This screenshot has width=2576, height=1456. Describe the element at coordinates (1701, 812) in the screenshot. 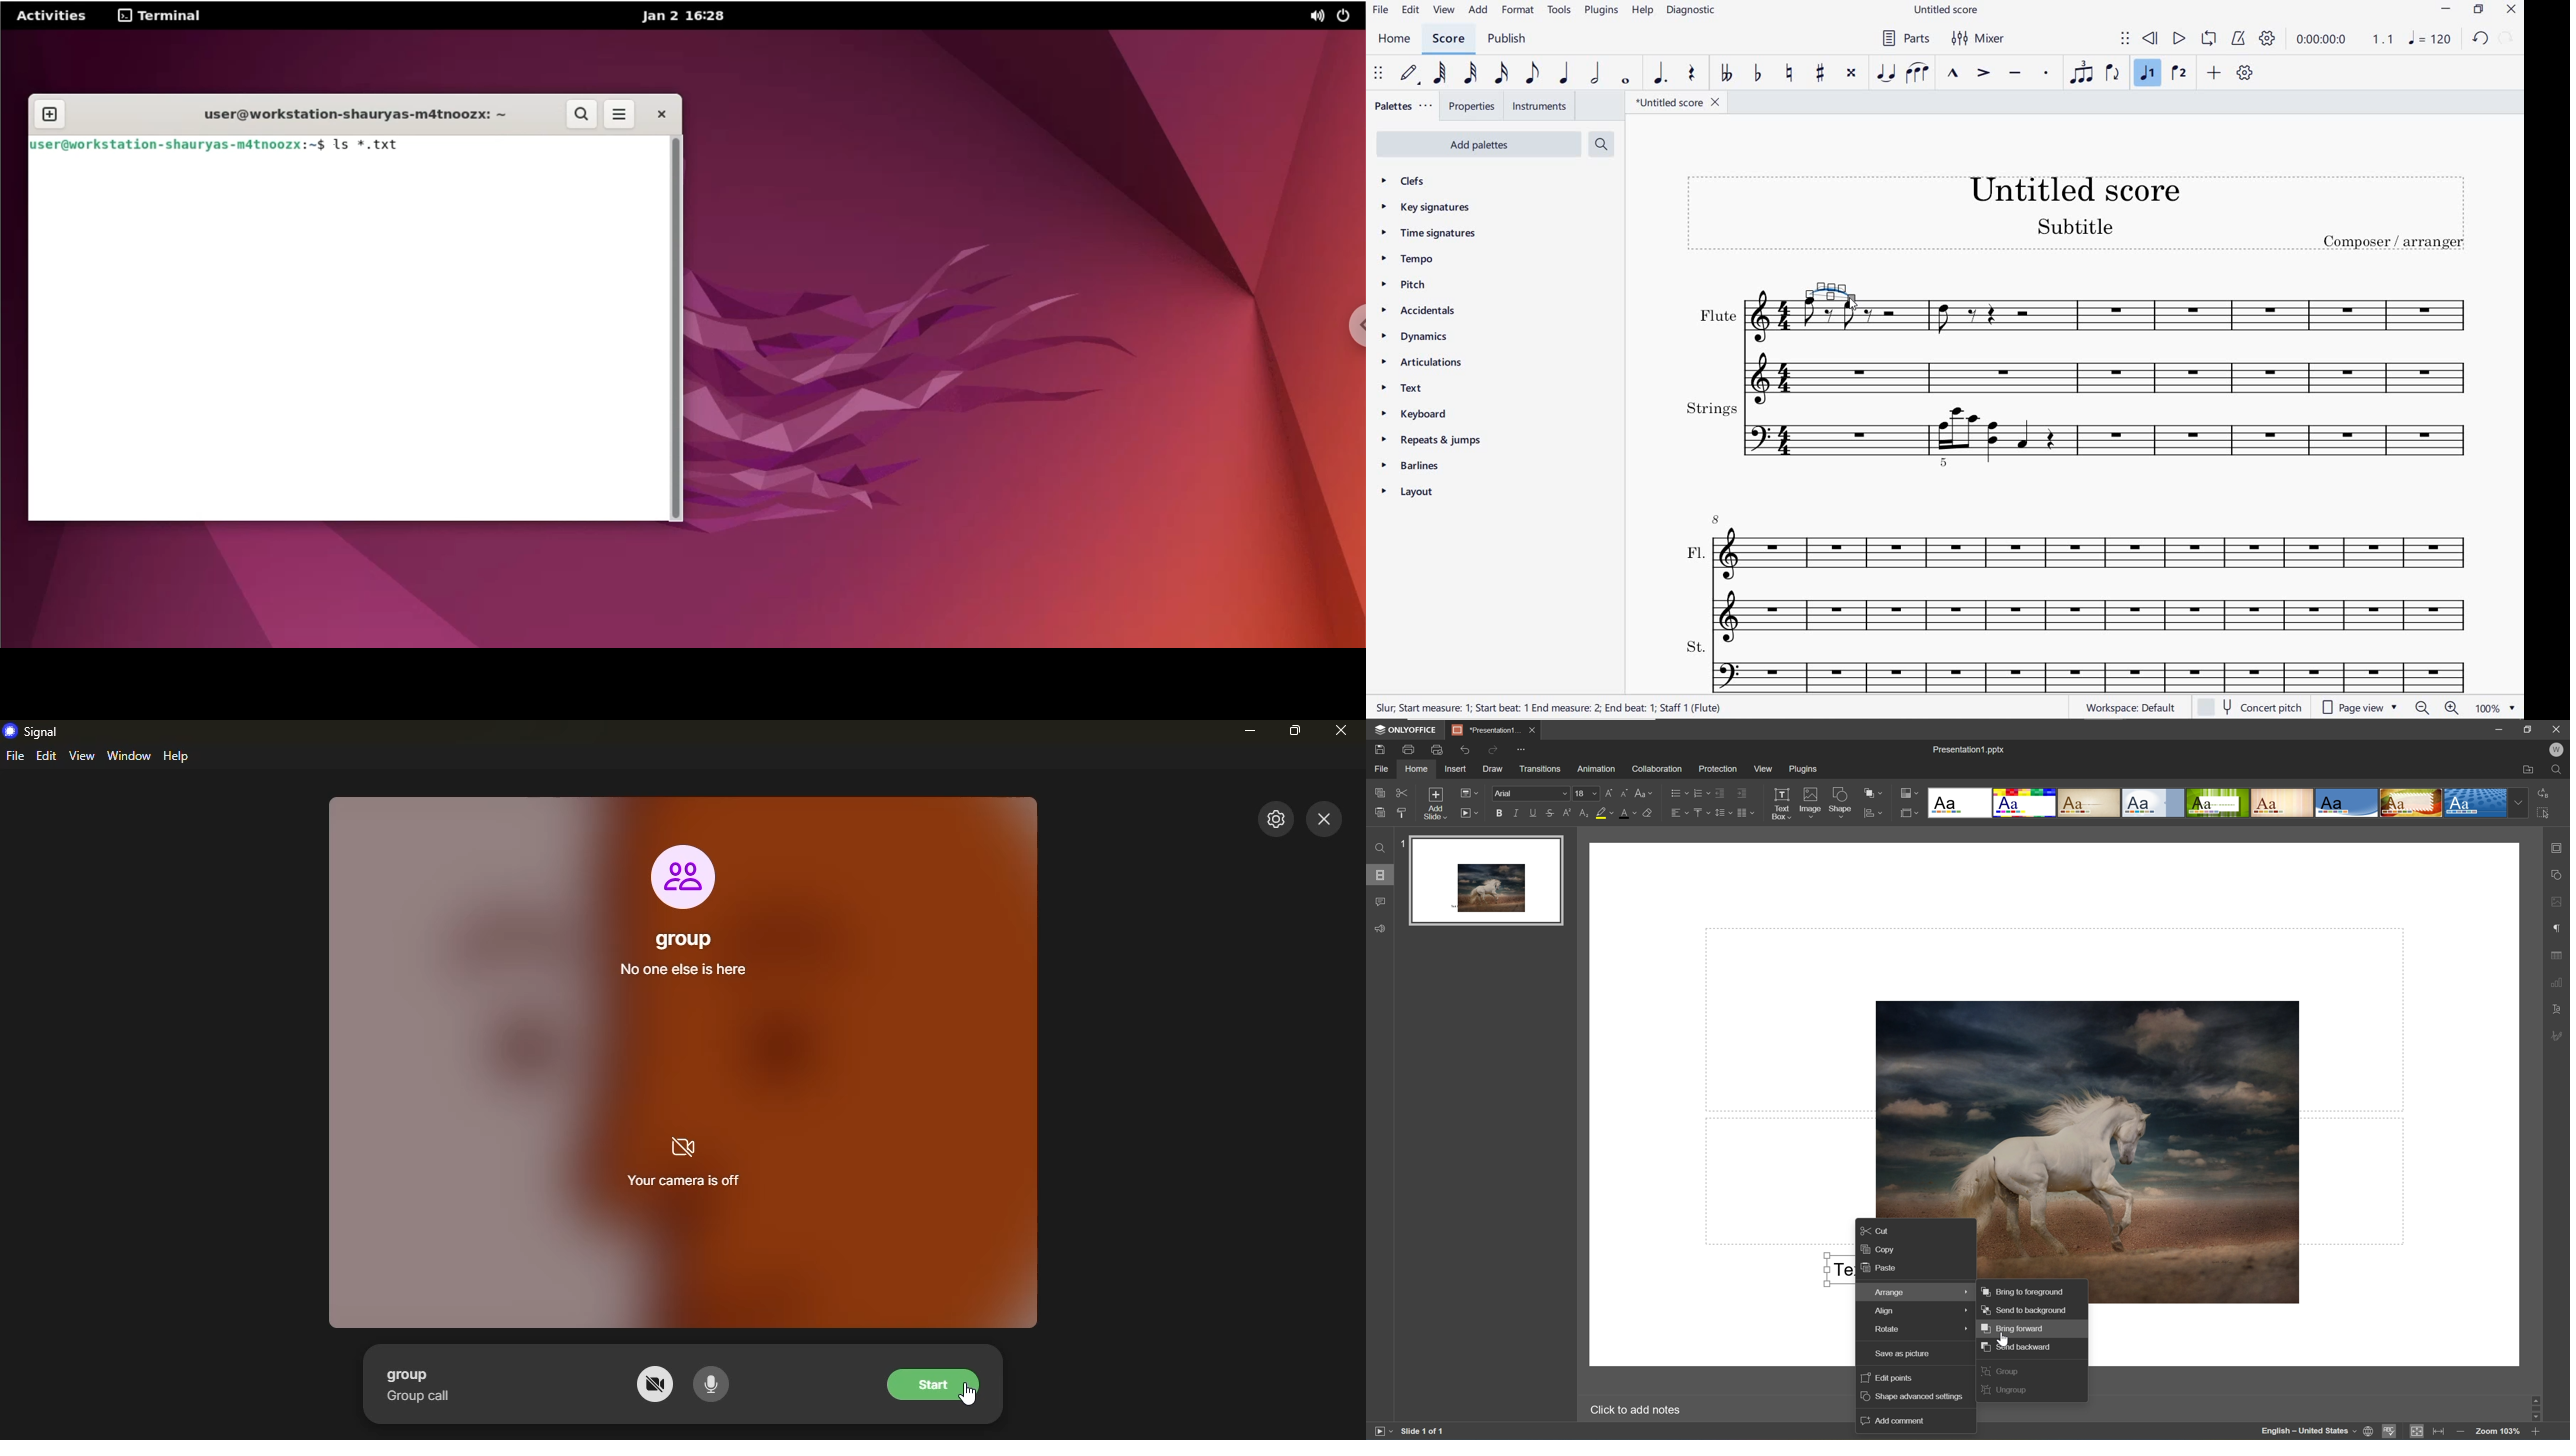

I see `Vertical align` at that location.